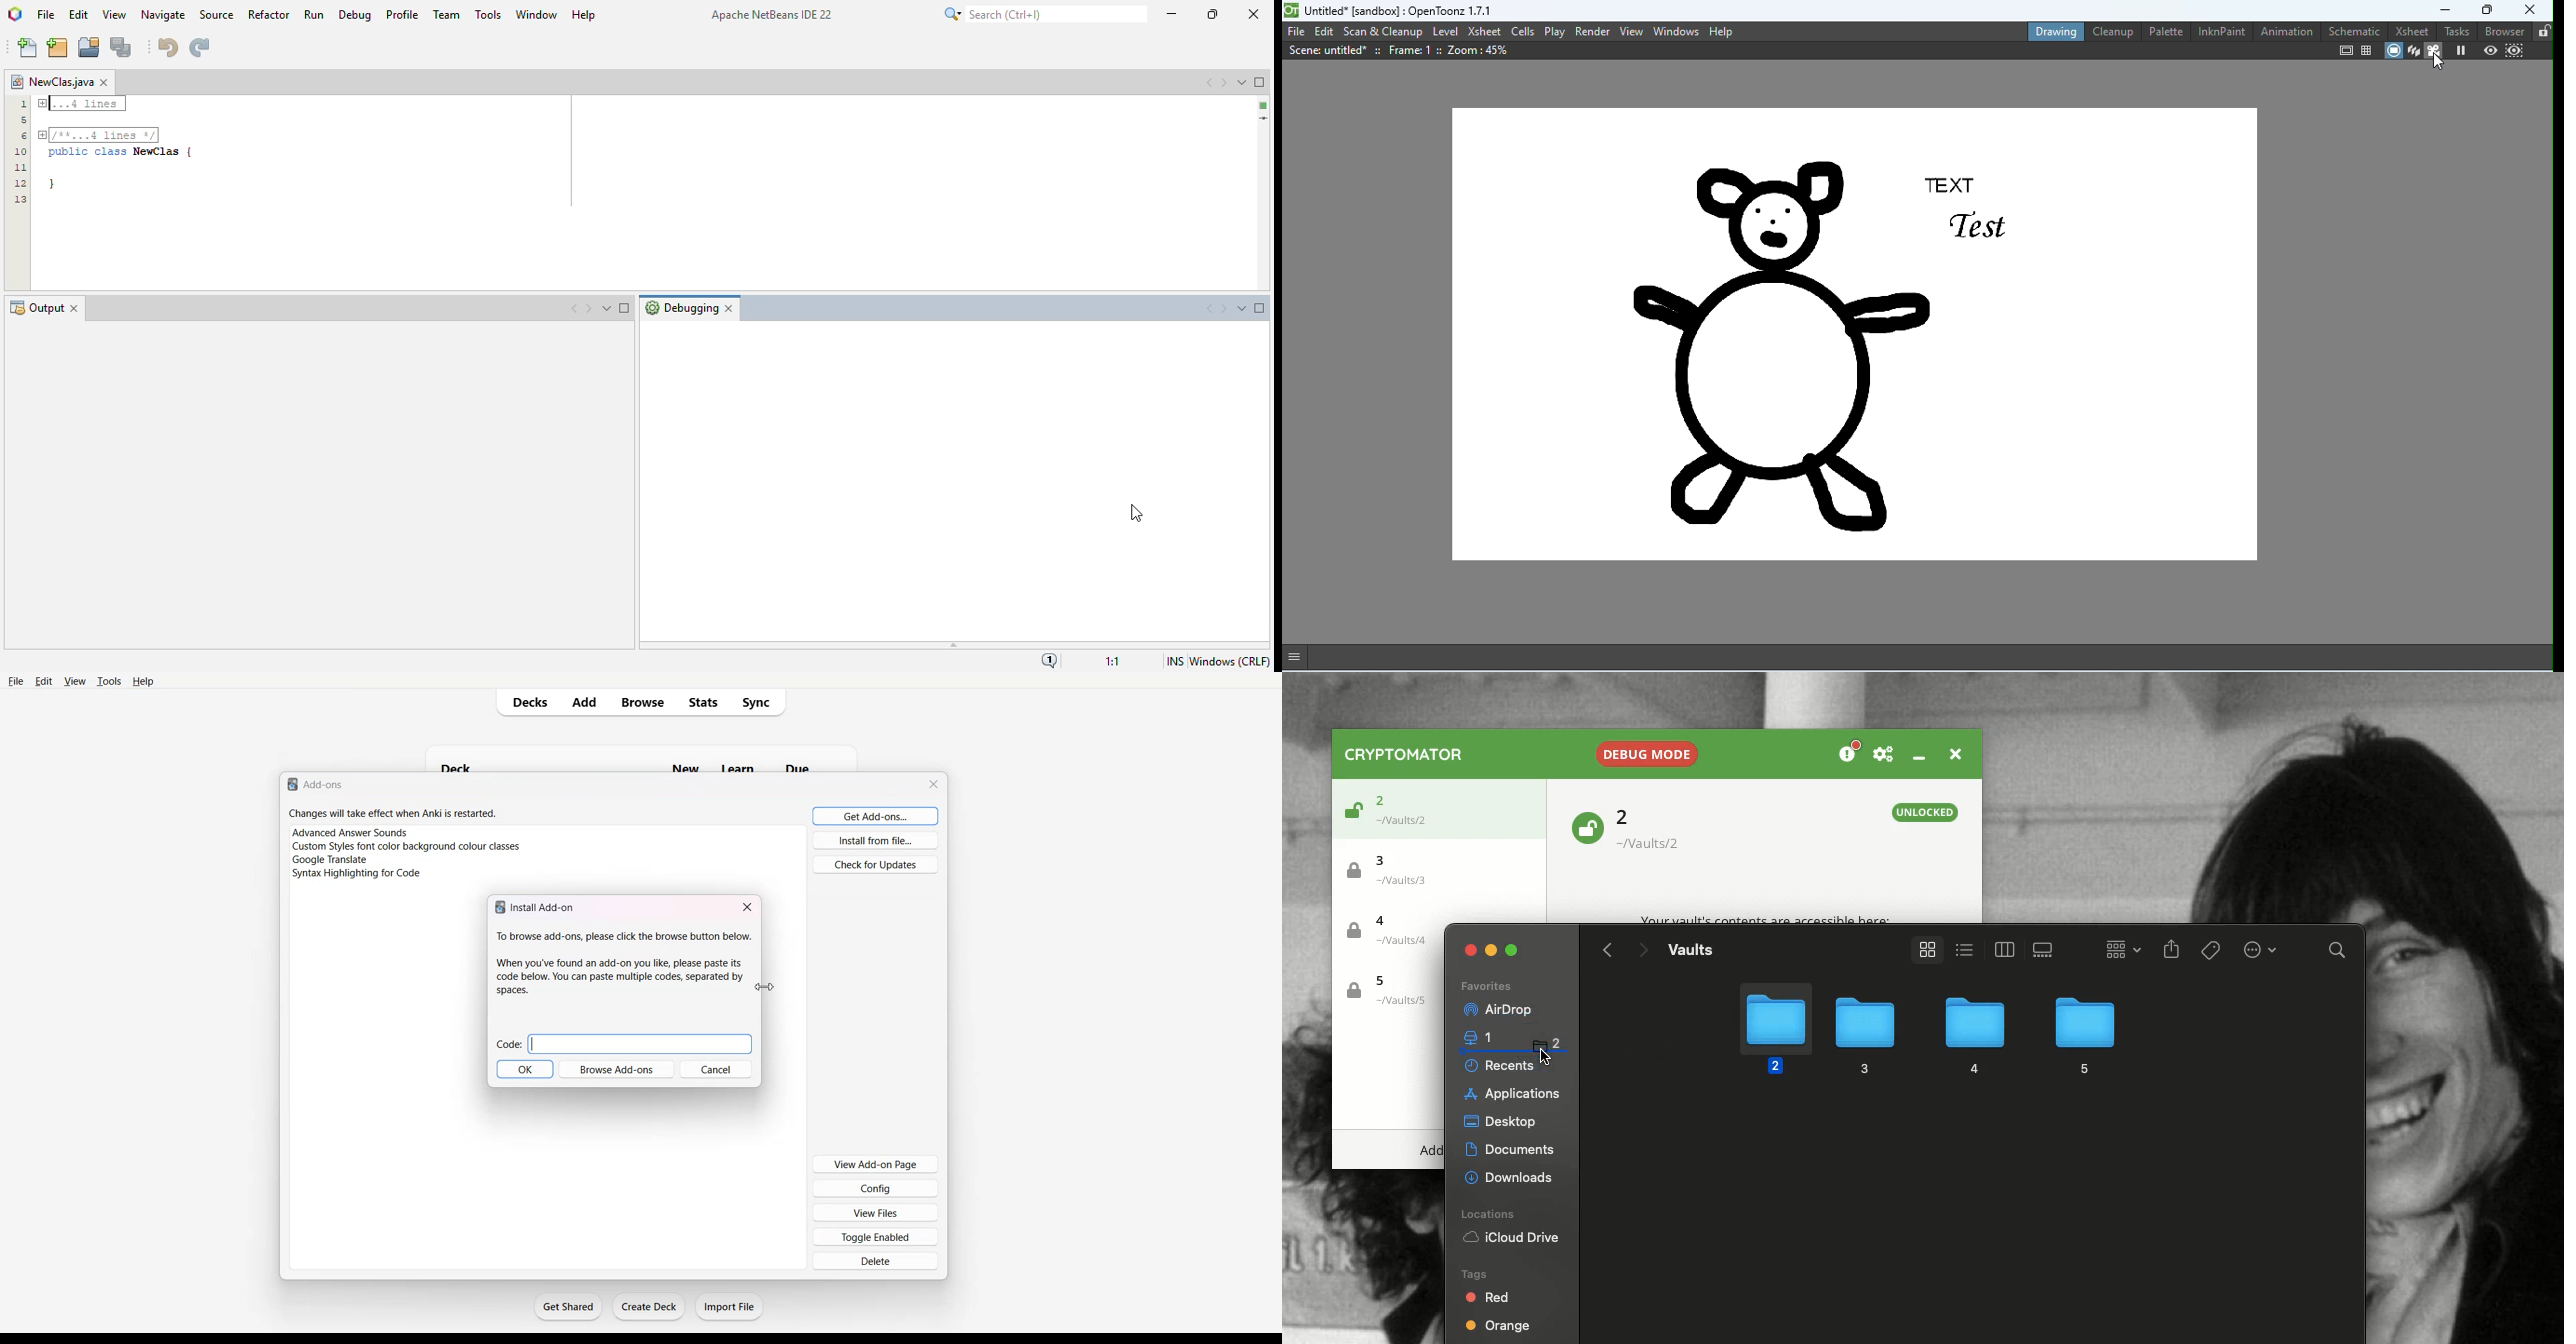 This screenshot has height=1344, width=2576. I want to click on deck, so click(478, 765).